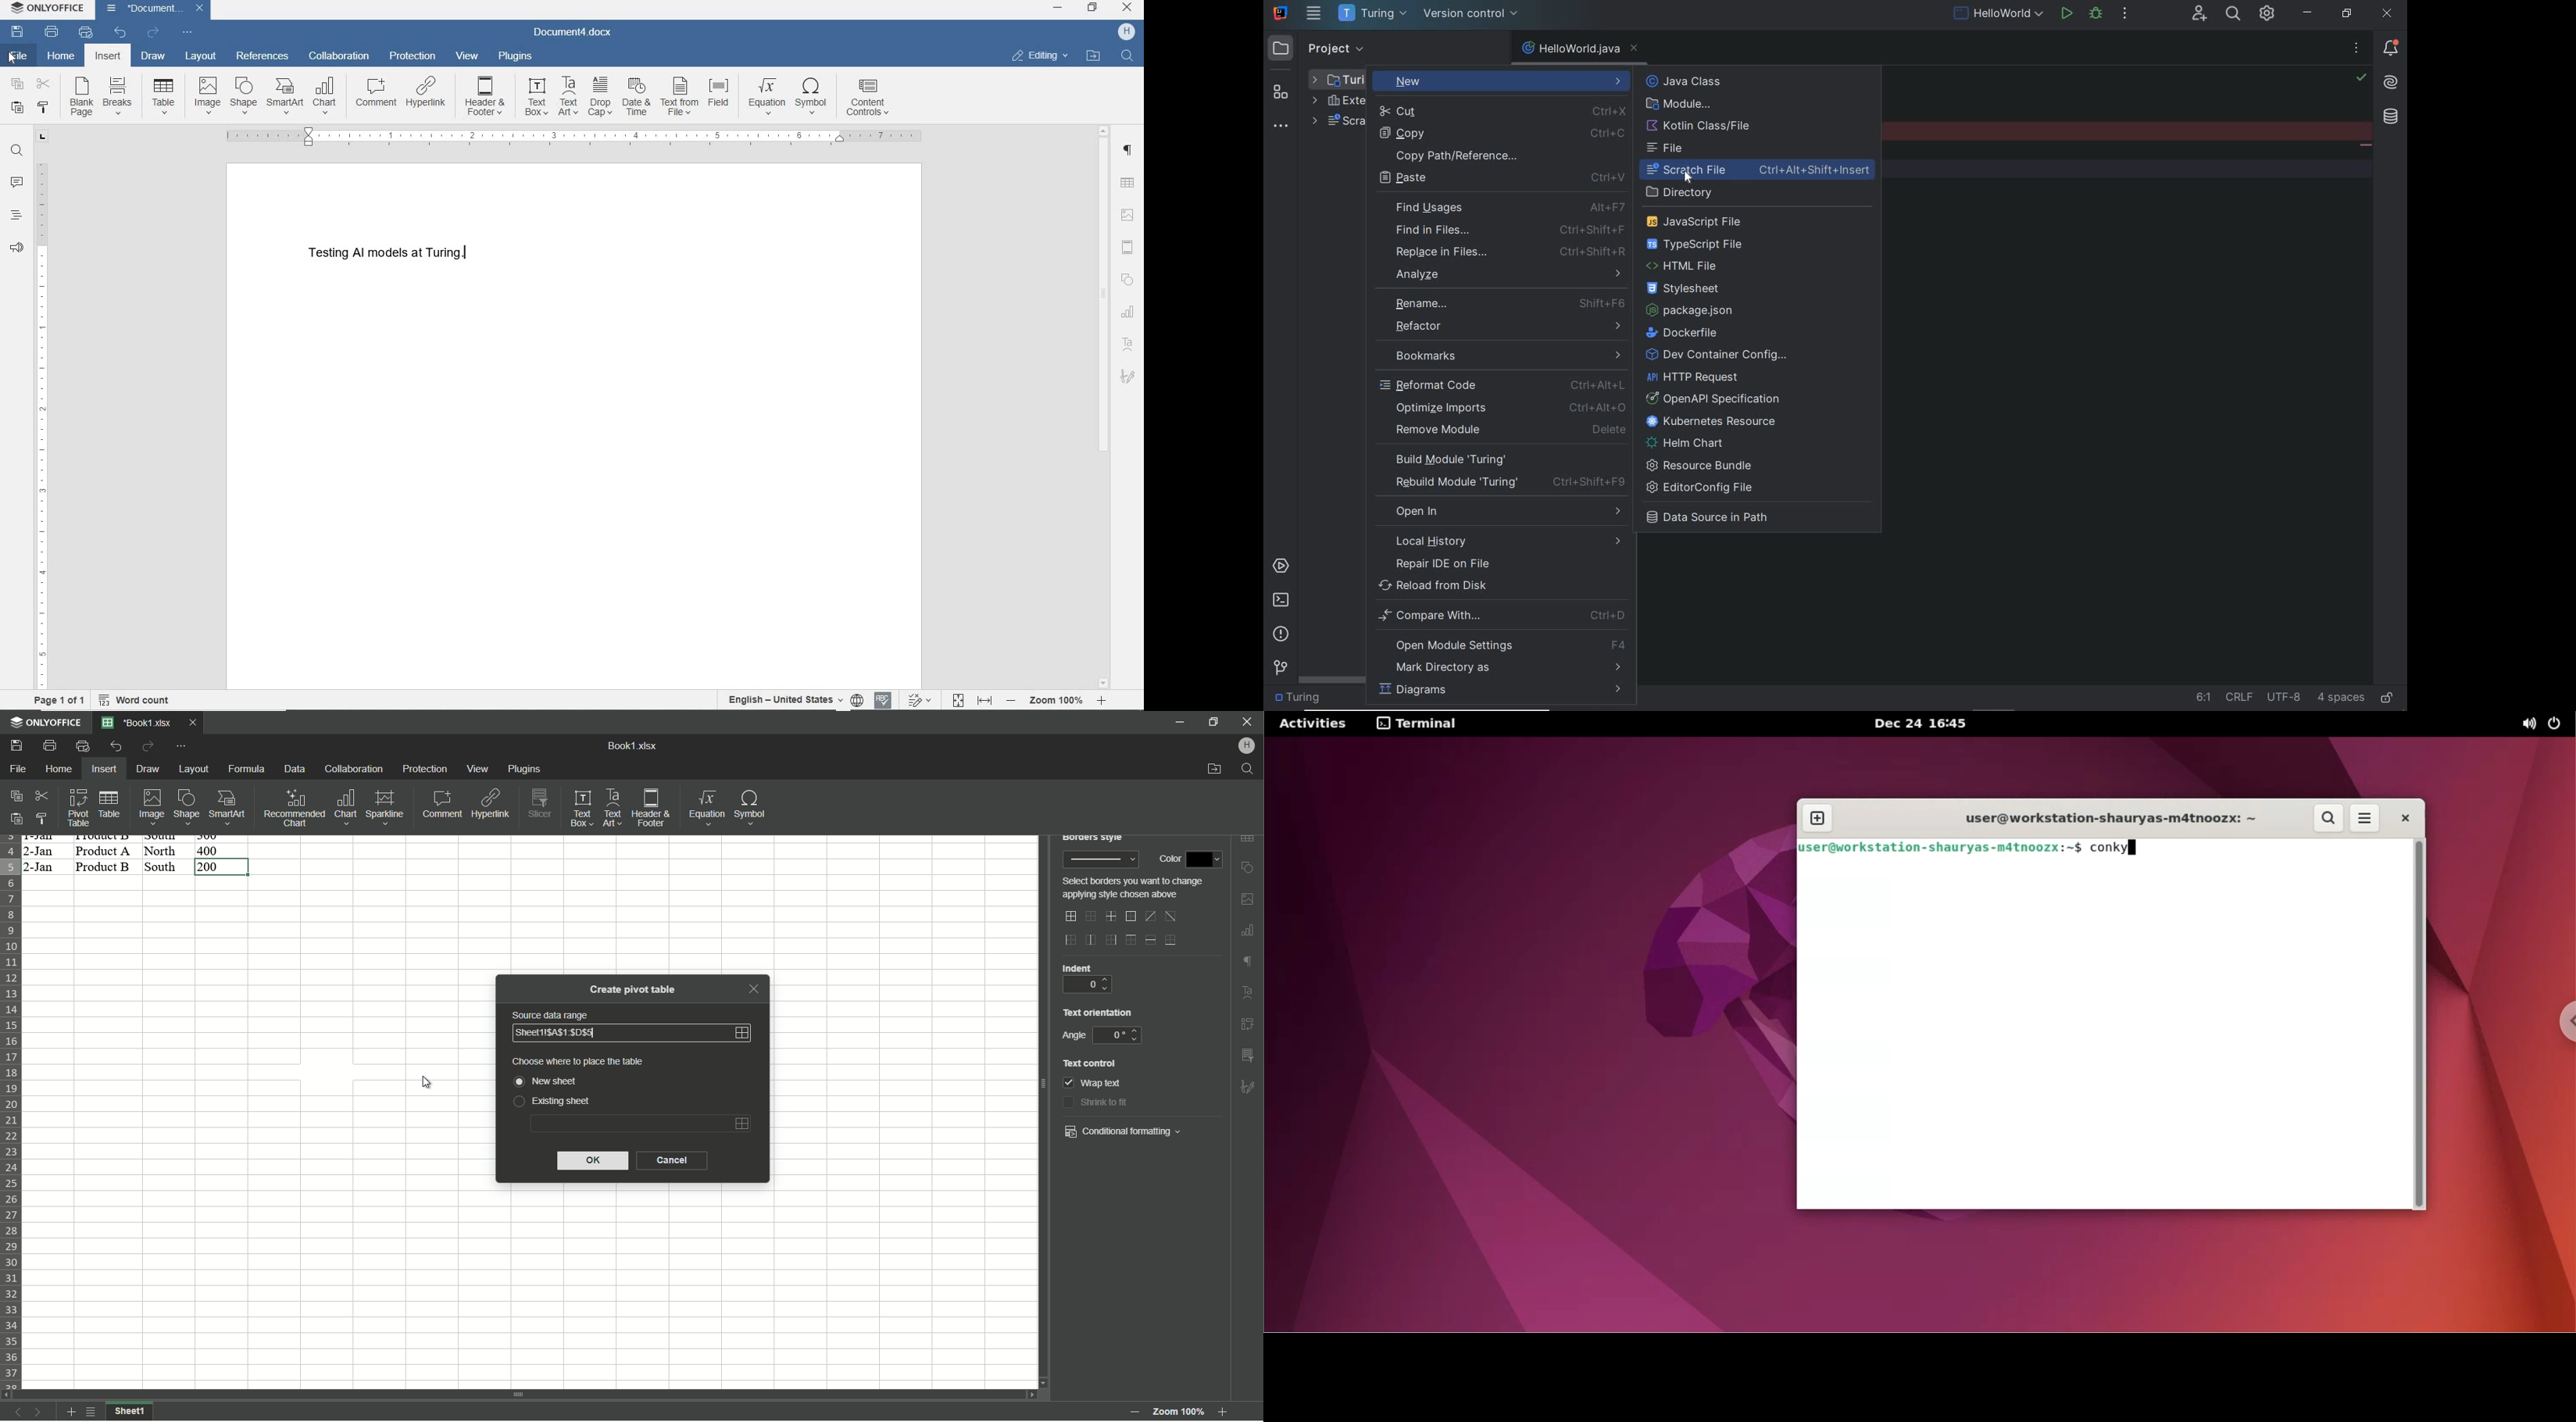  Describe the element at coordinates (108, 57) in the screenshot. I see `insert` at that location.